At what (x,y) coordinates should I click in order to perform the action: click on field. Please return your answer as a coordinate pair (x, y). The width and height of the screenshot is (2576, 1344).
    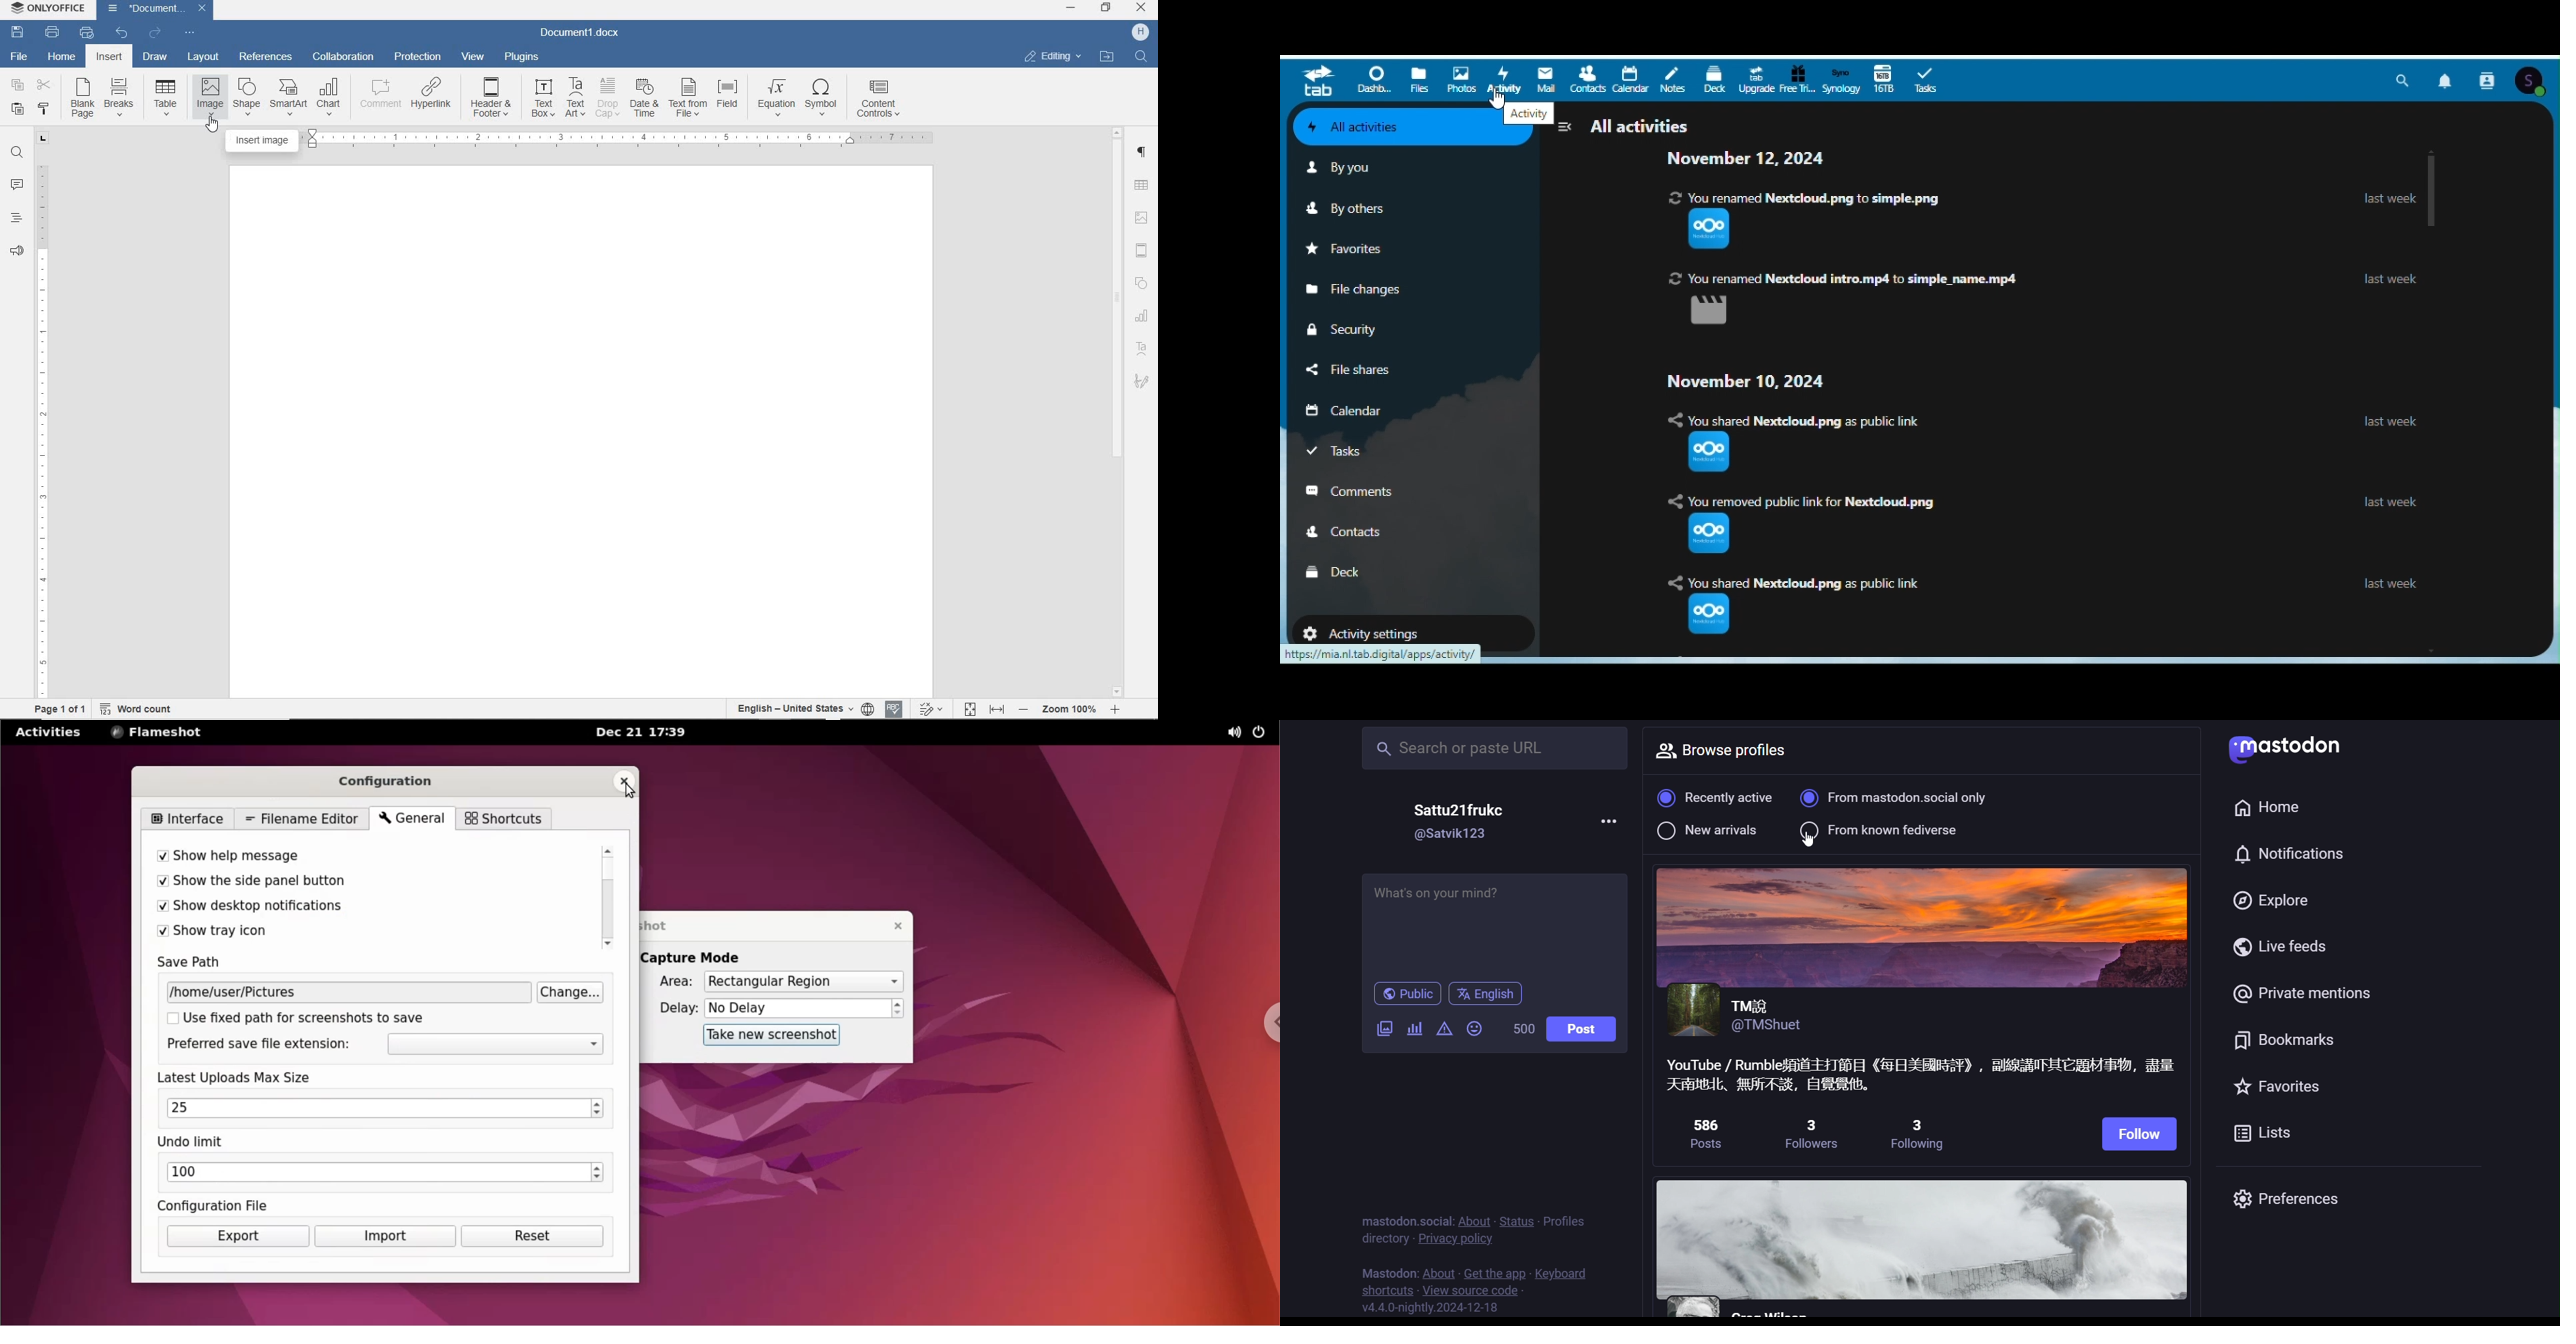
    Looking at the image, I should click on (730, 98).